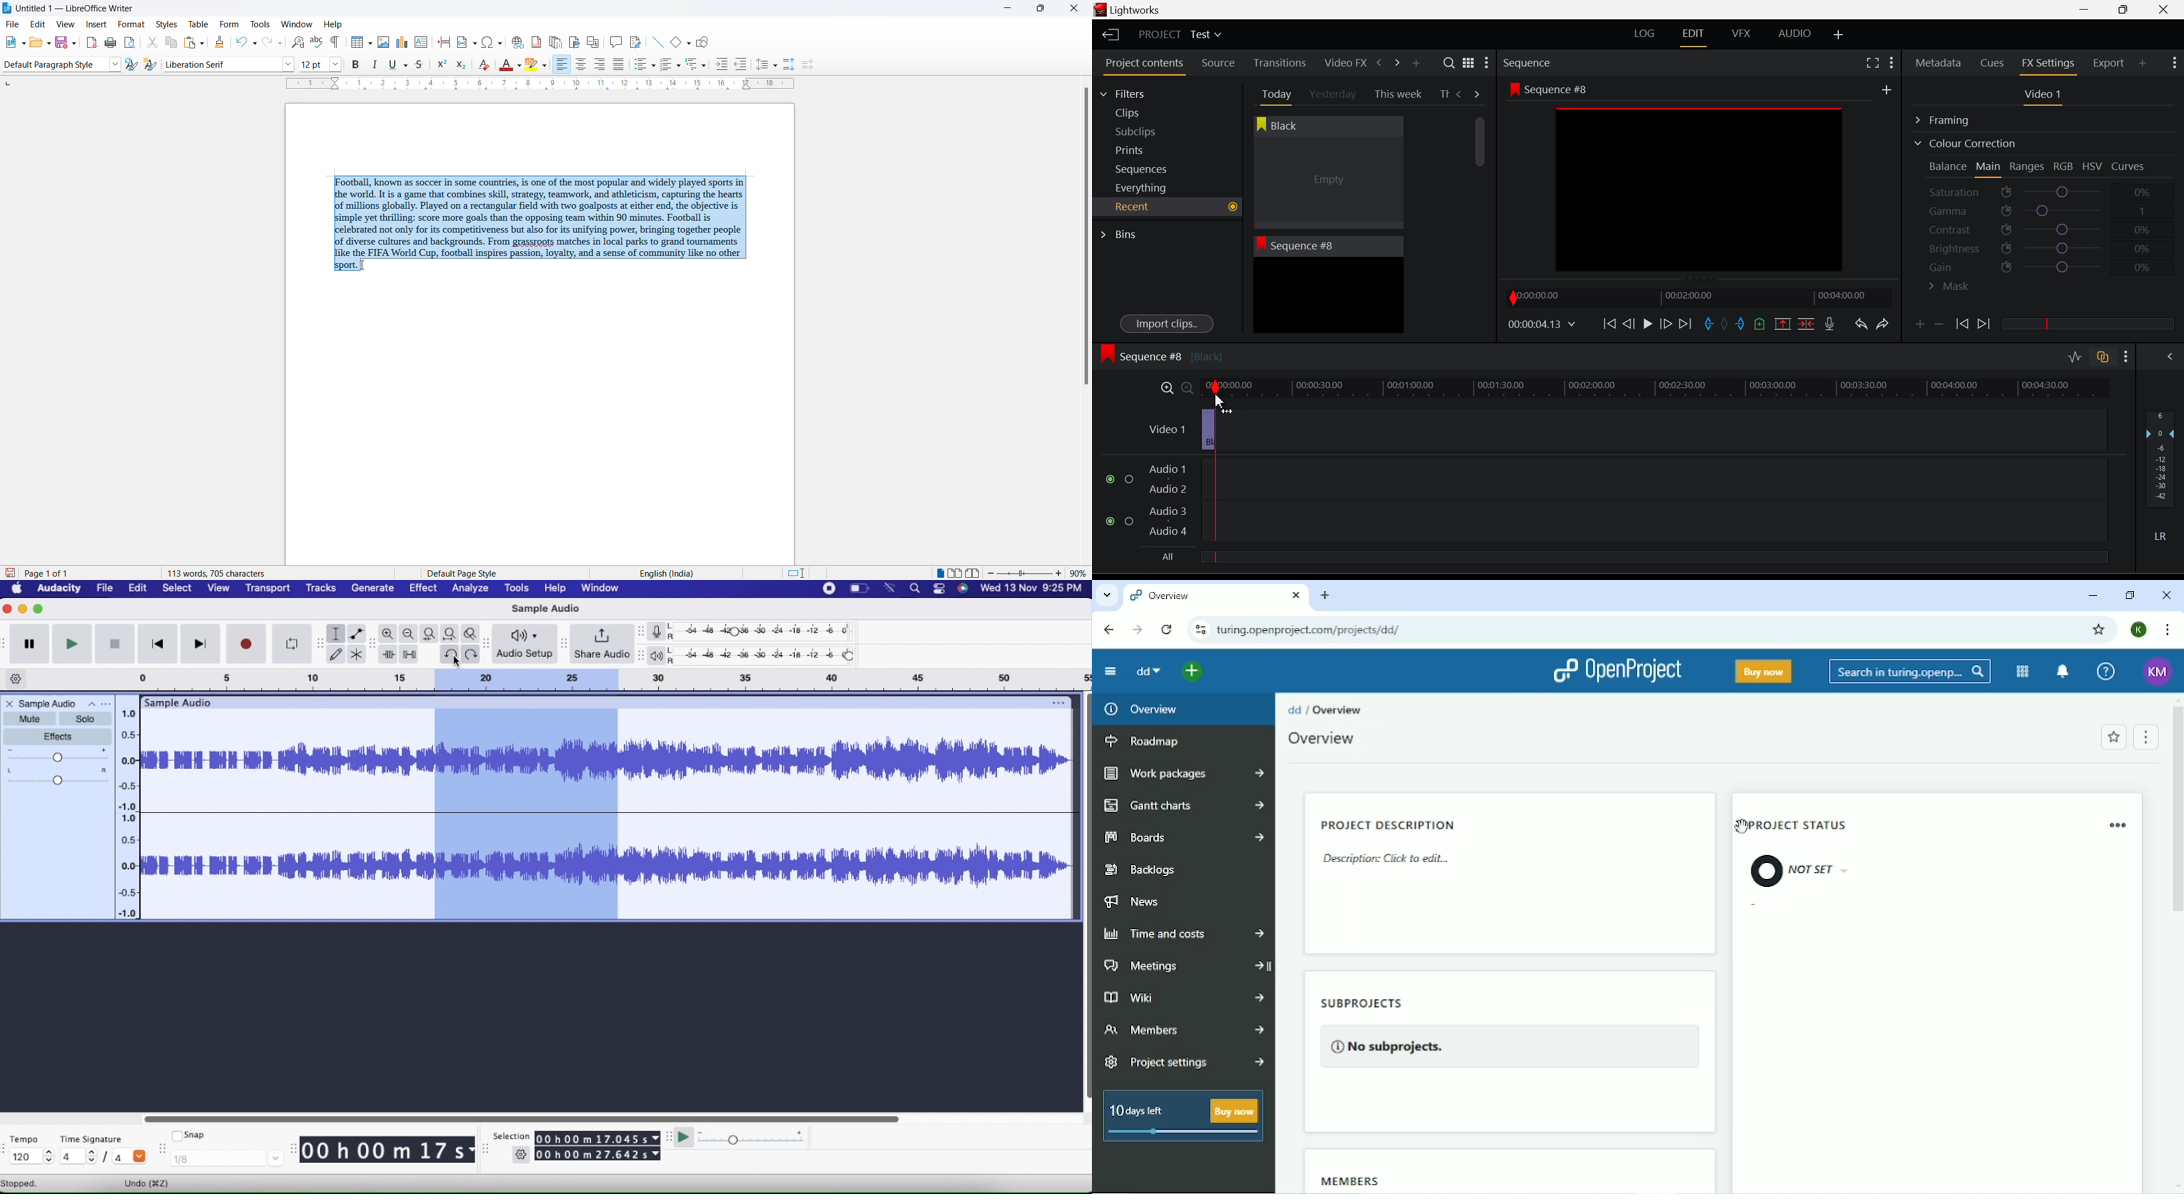 This screenshot has width=2184, height=1204. What do you see at coordinates (484, 1151) in the screenshot?
I see `move toolbar` at bounding box center [484, 1151].